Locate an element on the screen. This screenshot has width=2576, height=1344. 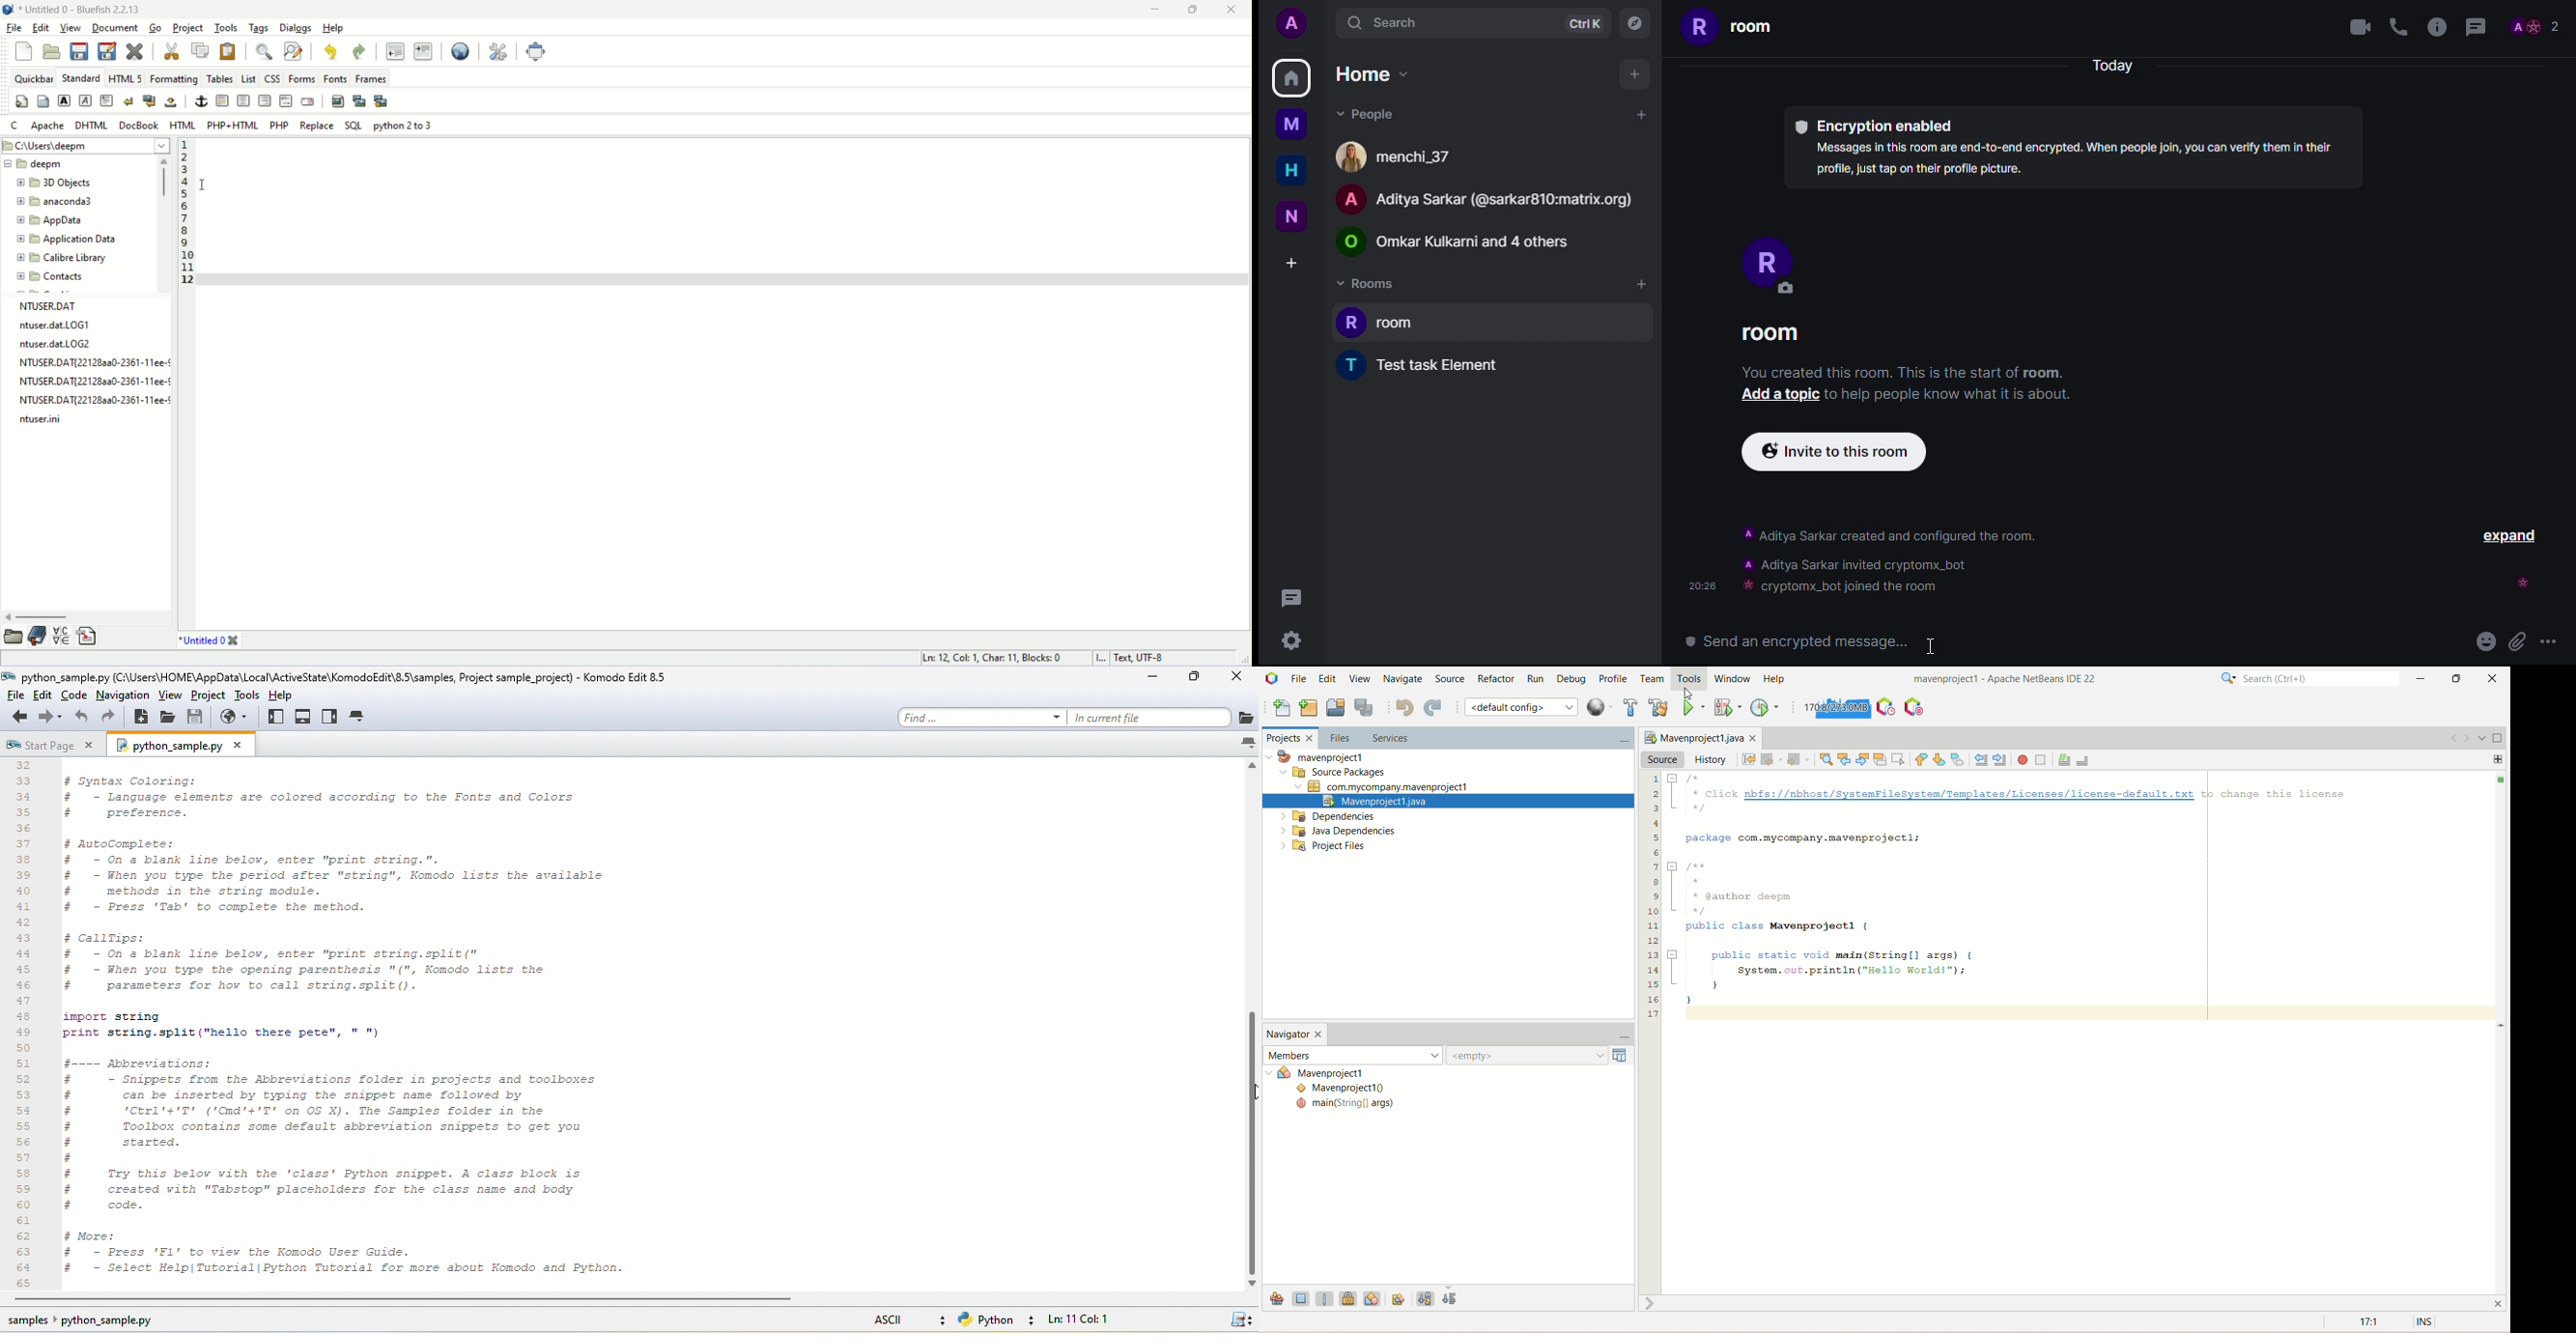
toggle bookmark is located at coordinates (1960, 759).